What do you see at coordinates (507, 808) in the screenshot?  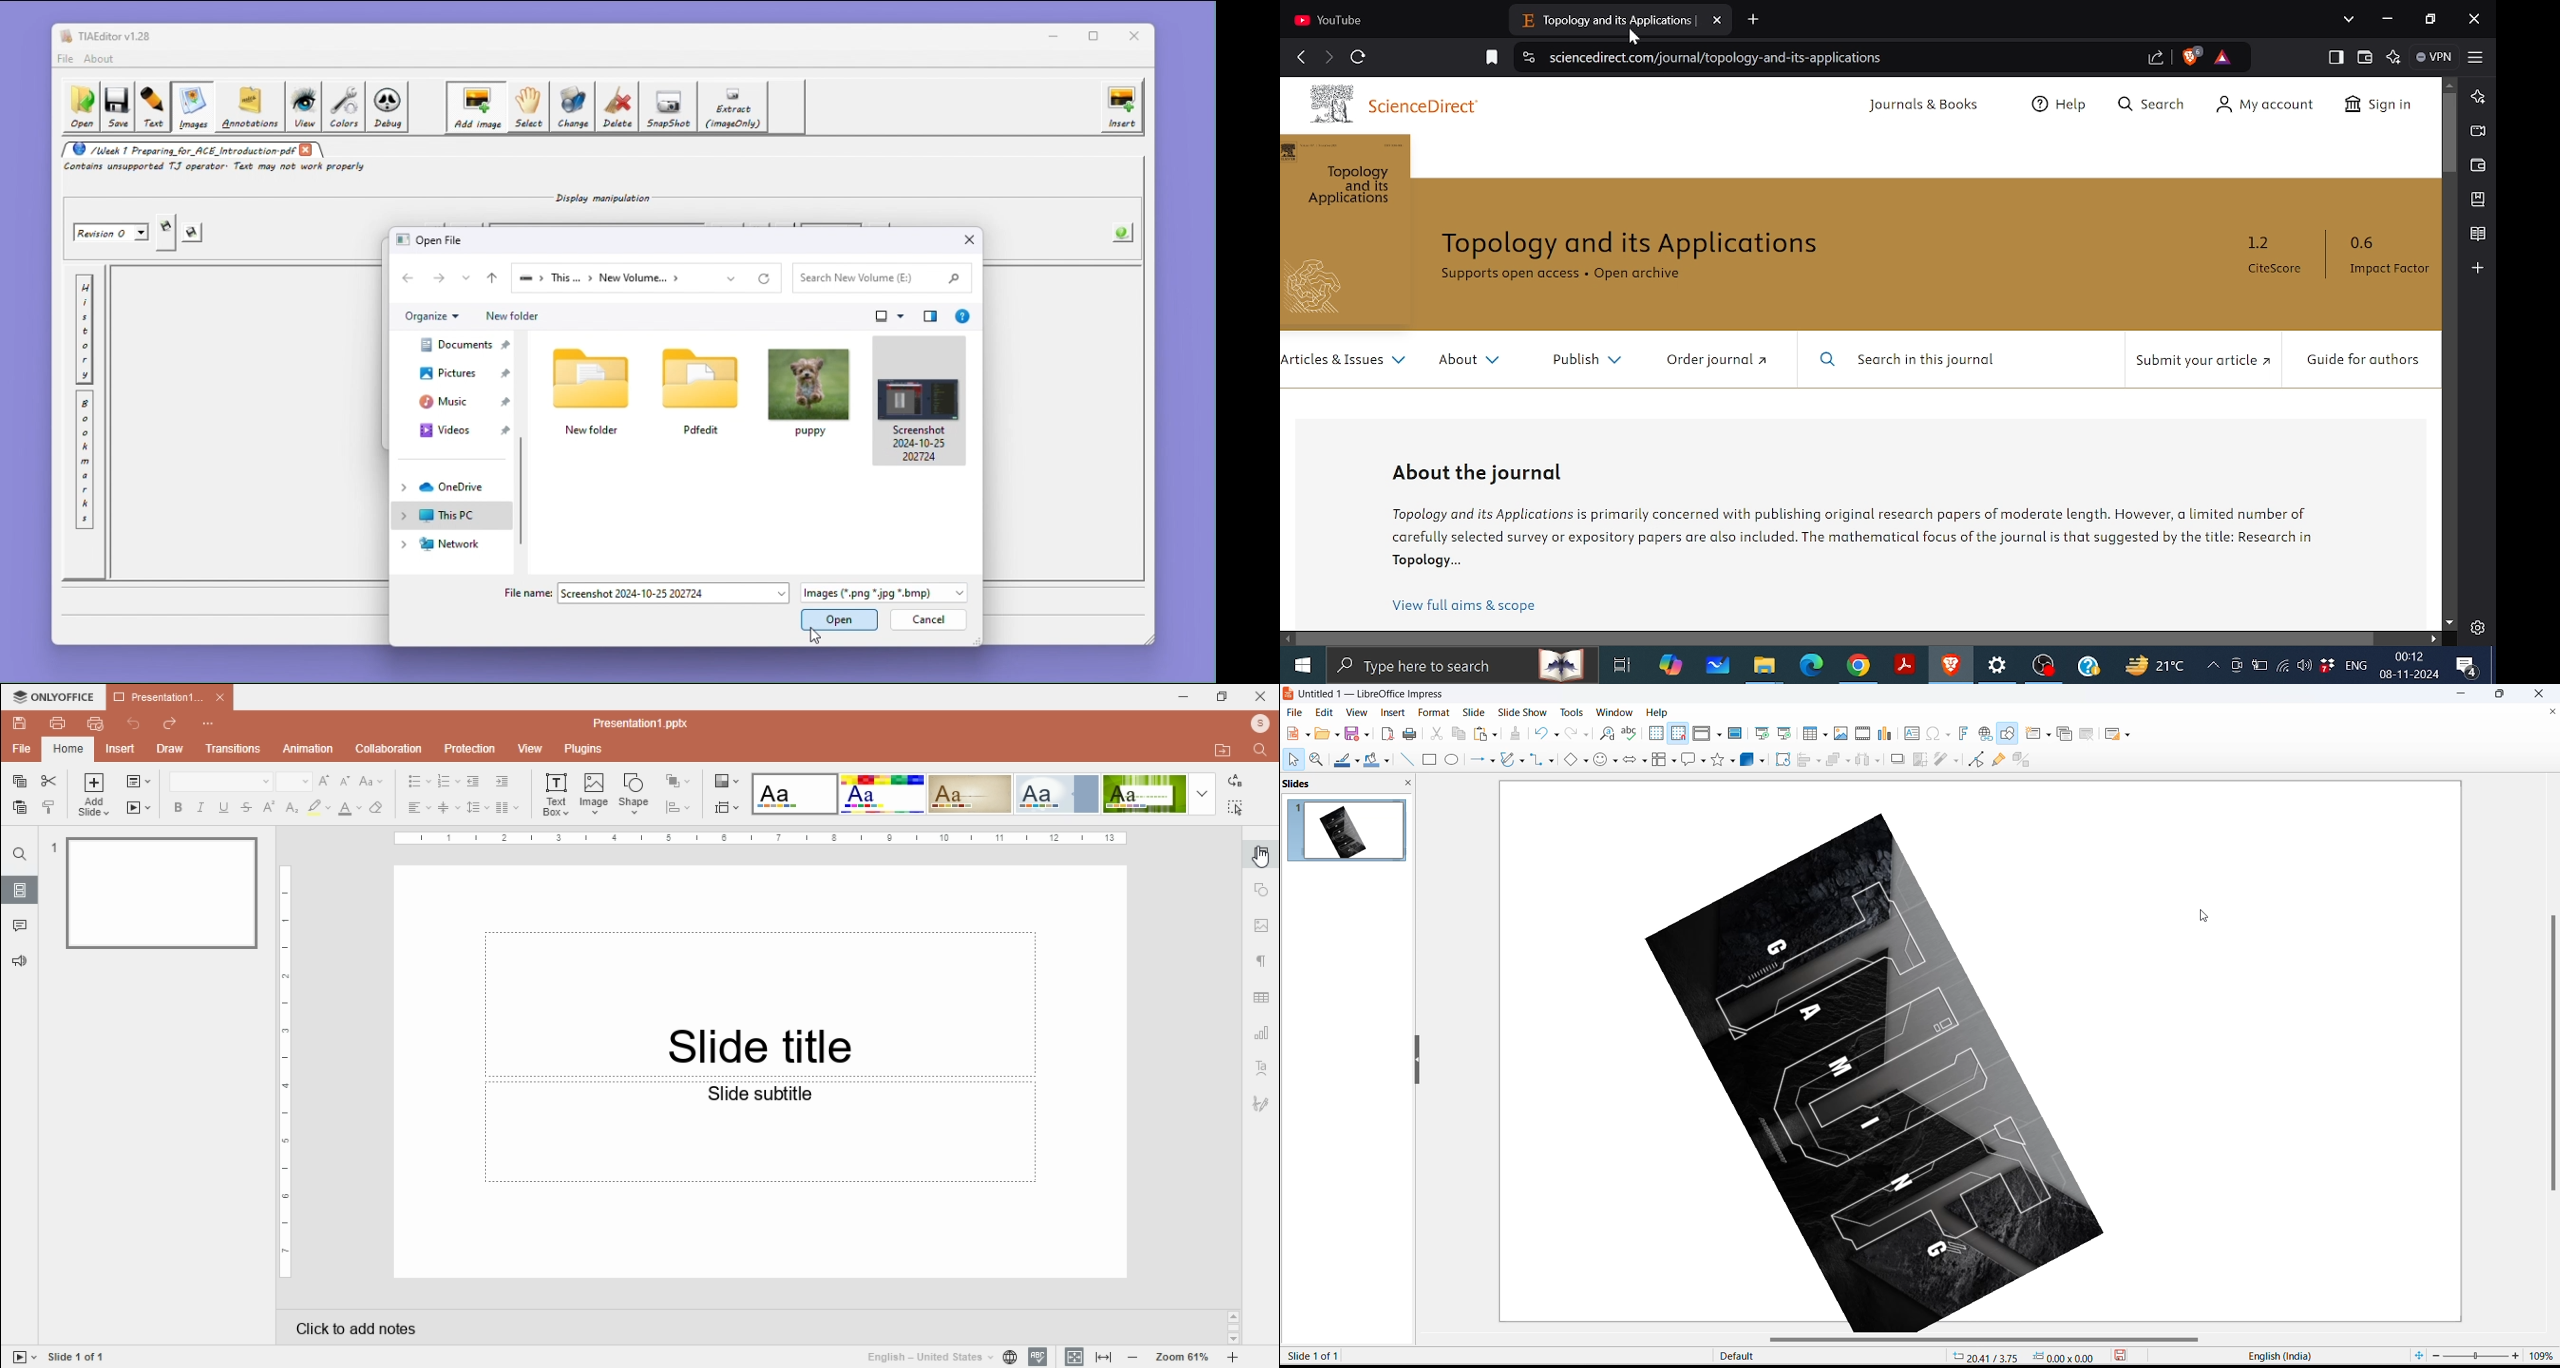 I see `insert columns` at bounding box center [507, 808].